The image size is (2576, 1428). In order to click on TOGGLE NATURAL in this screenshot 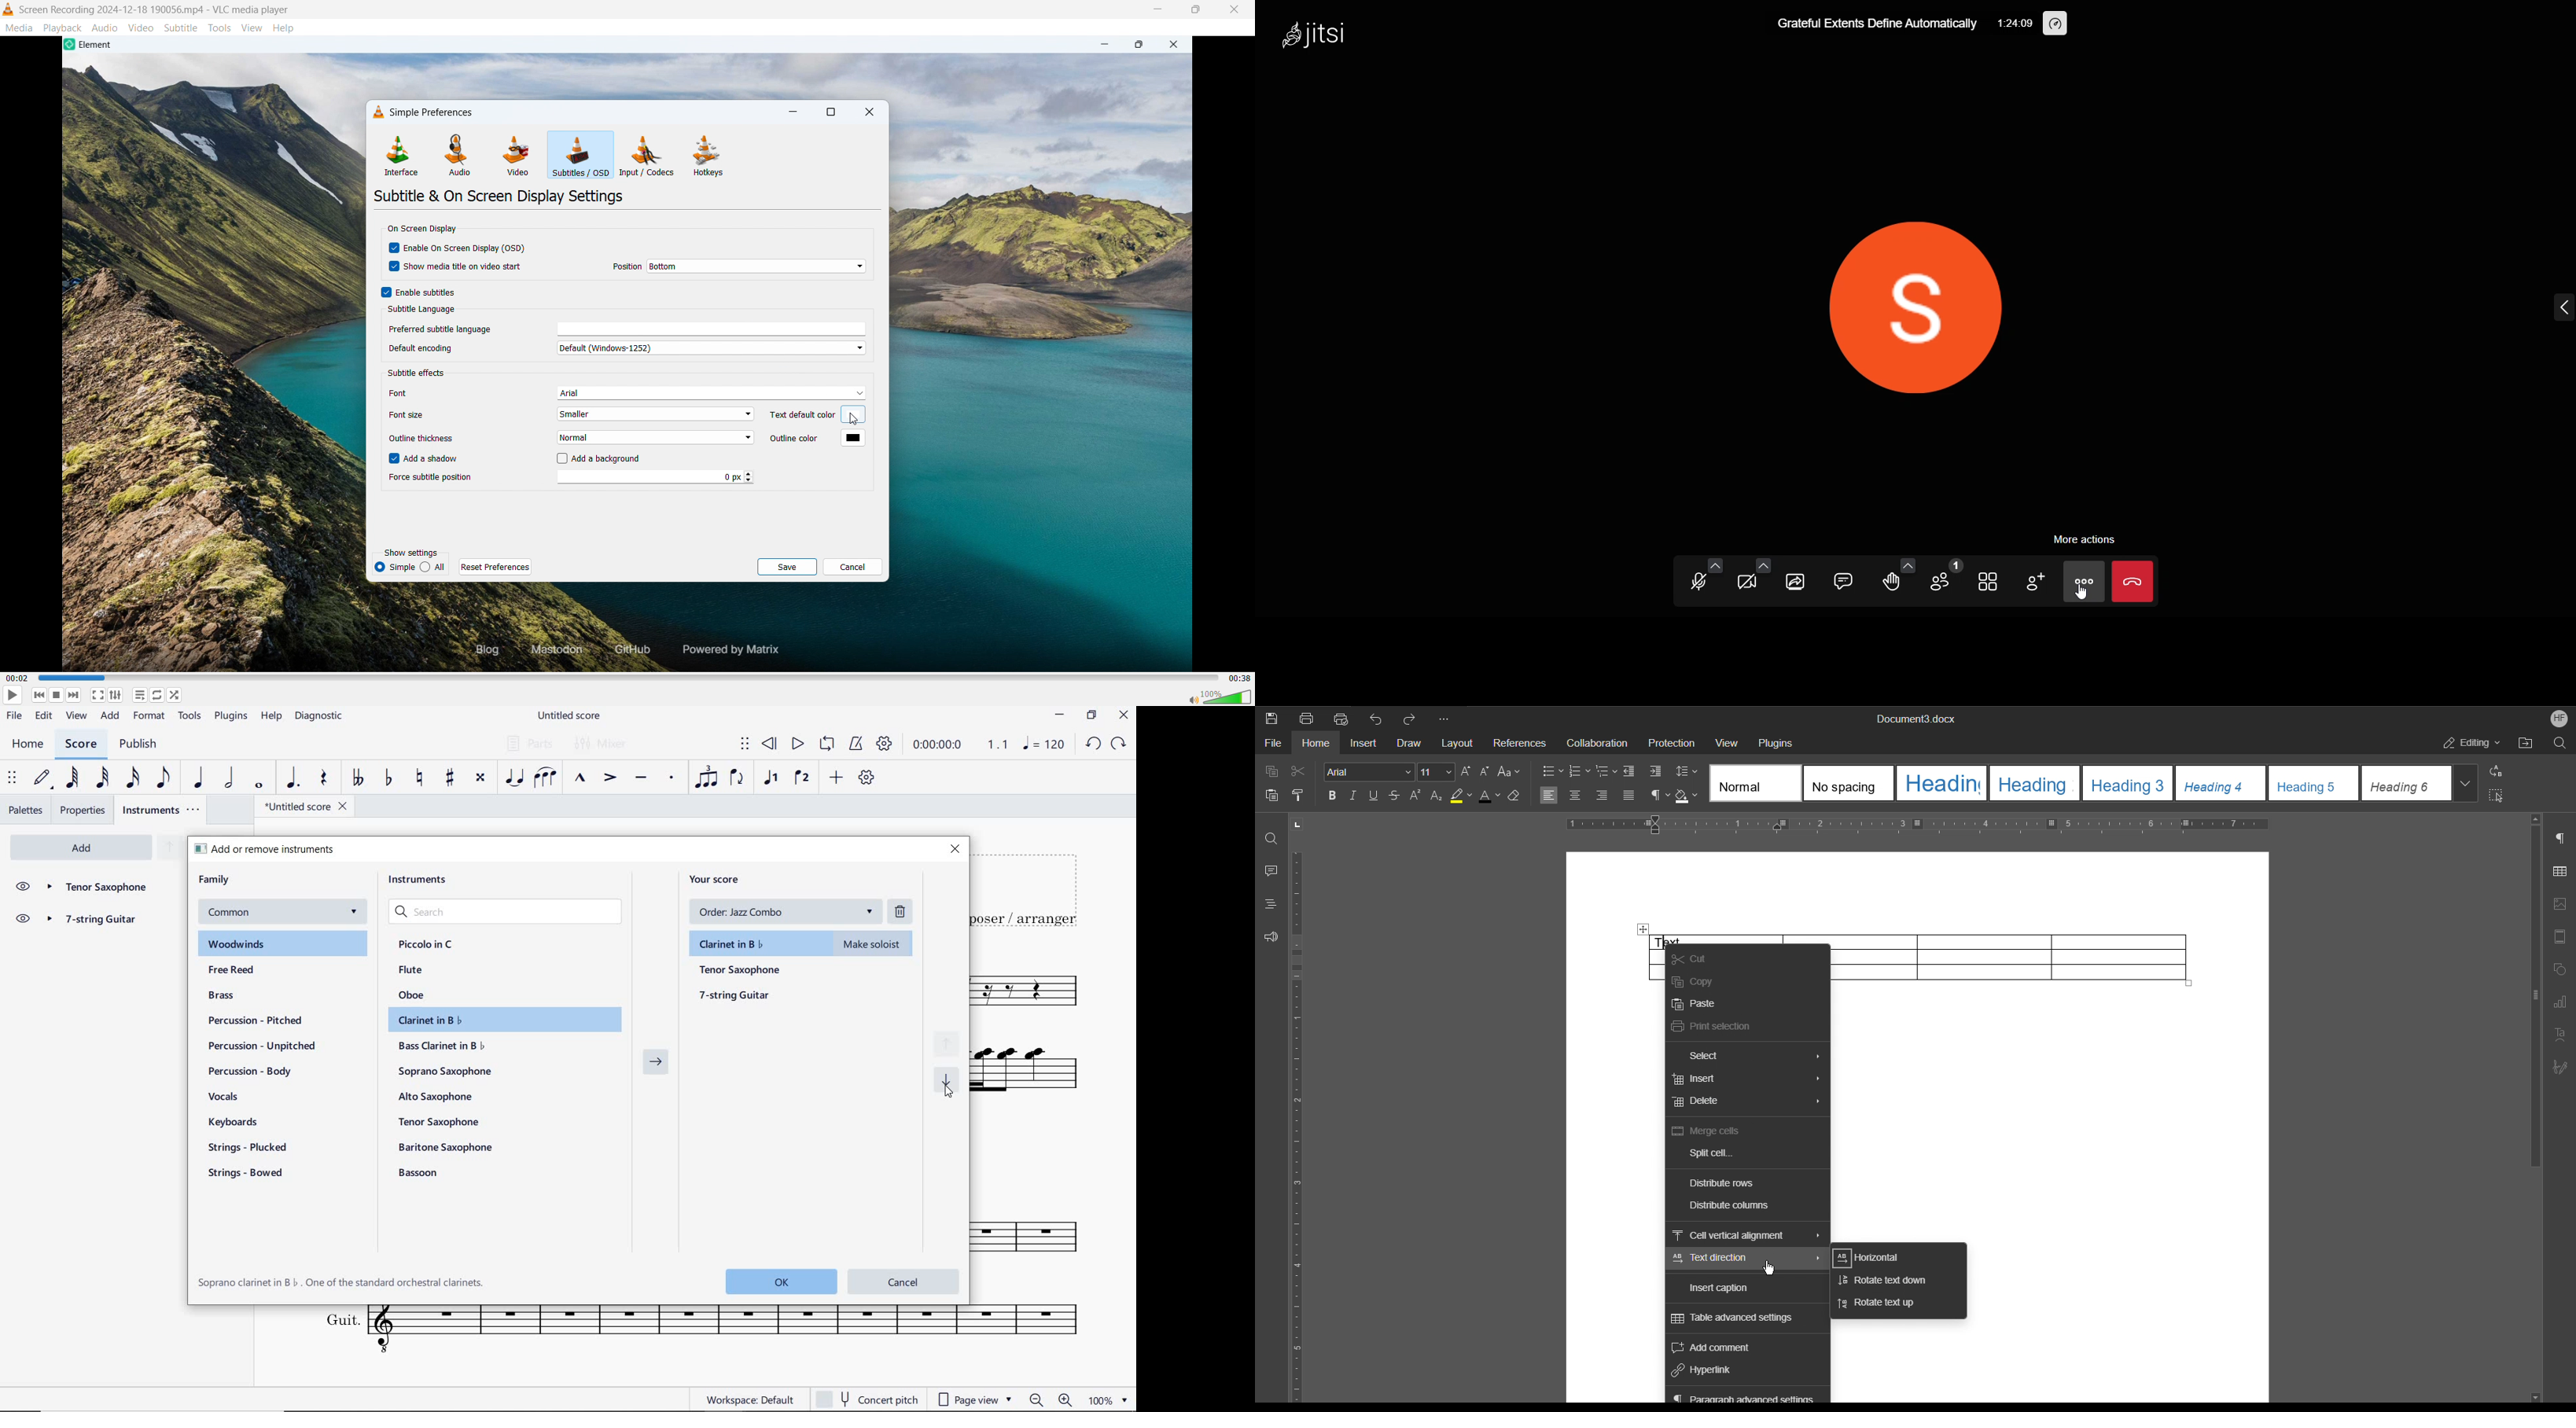, I will do `click(421, 778)`.